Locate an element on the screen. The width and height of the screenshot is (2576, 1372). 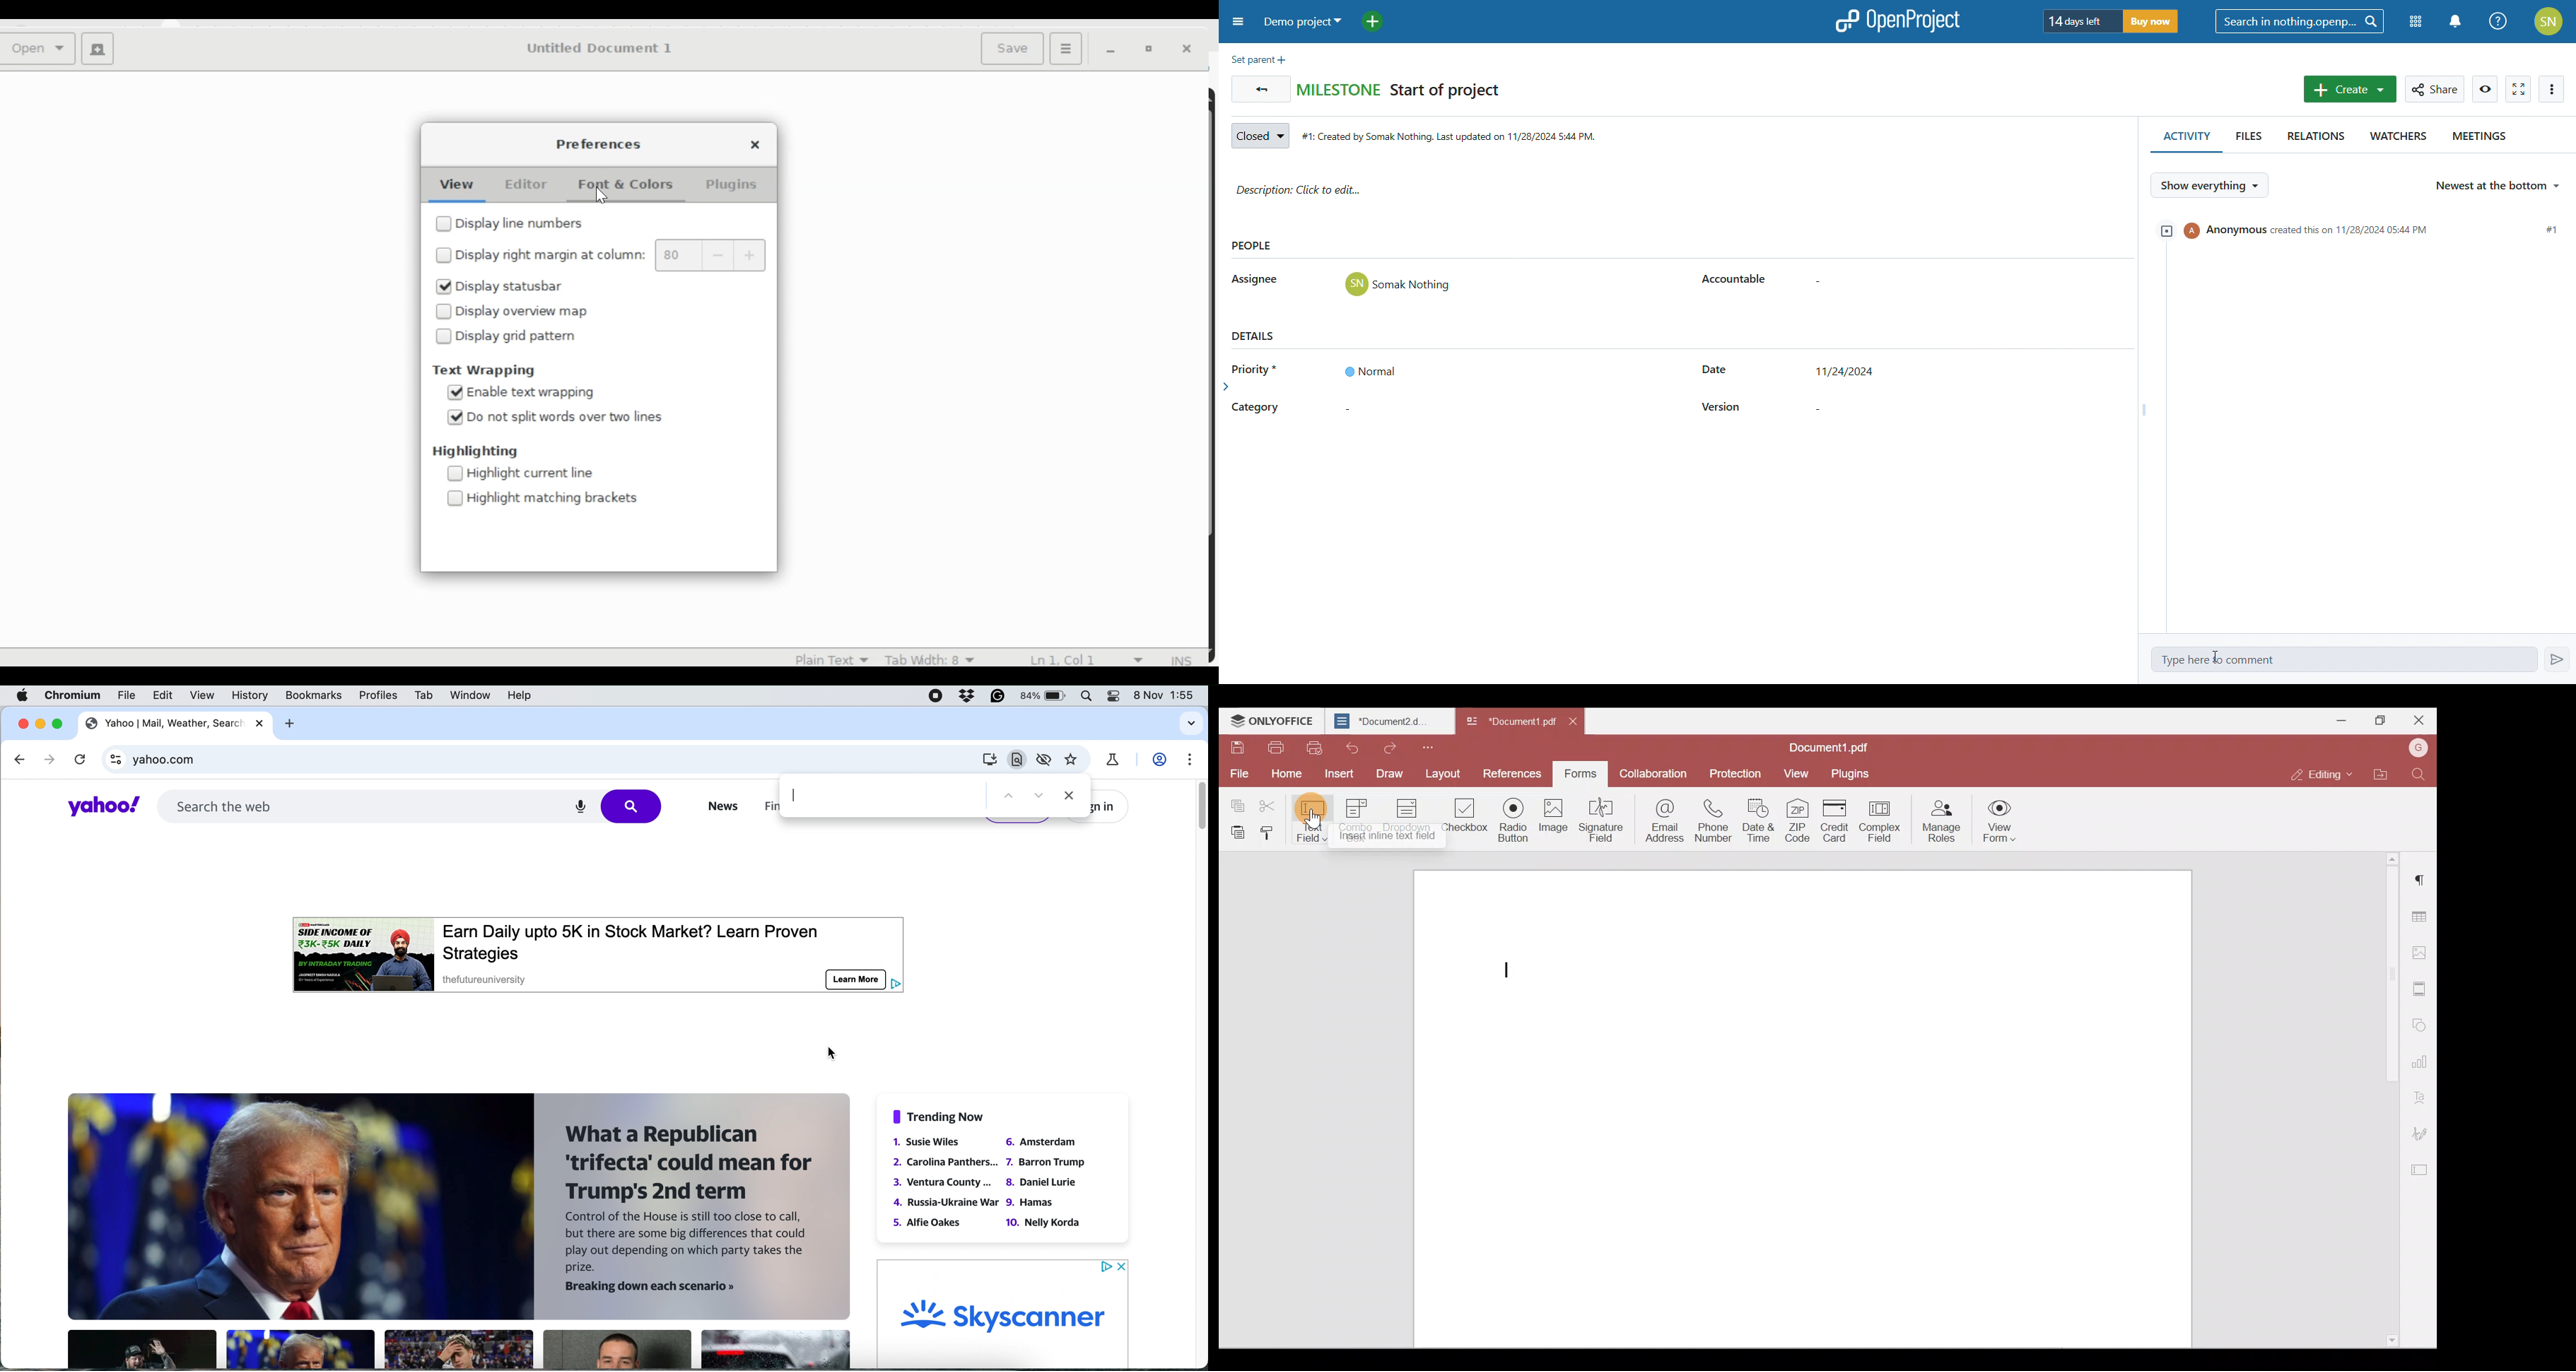
start date is located at coordinates (1714, 371).